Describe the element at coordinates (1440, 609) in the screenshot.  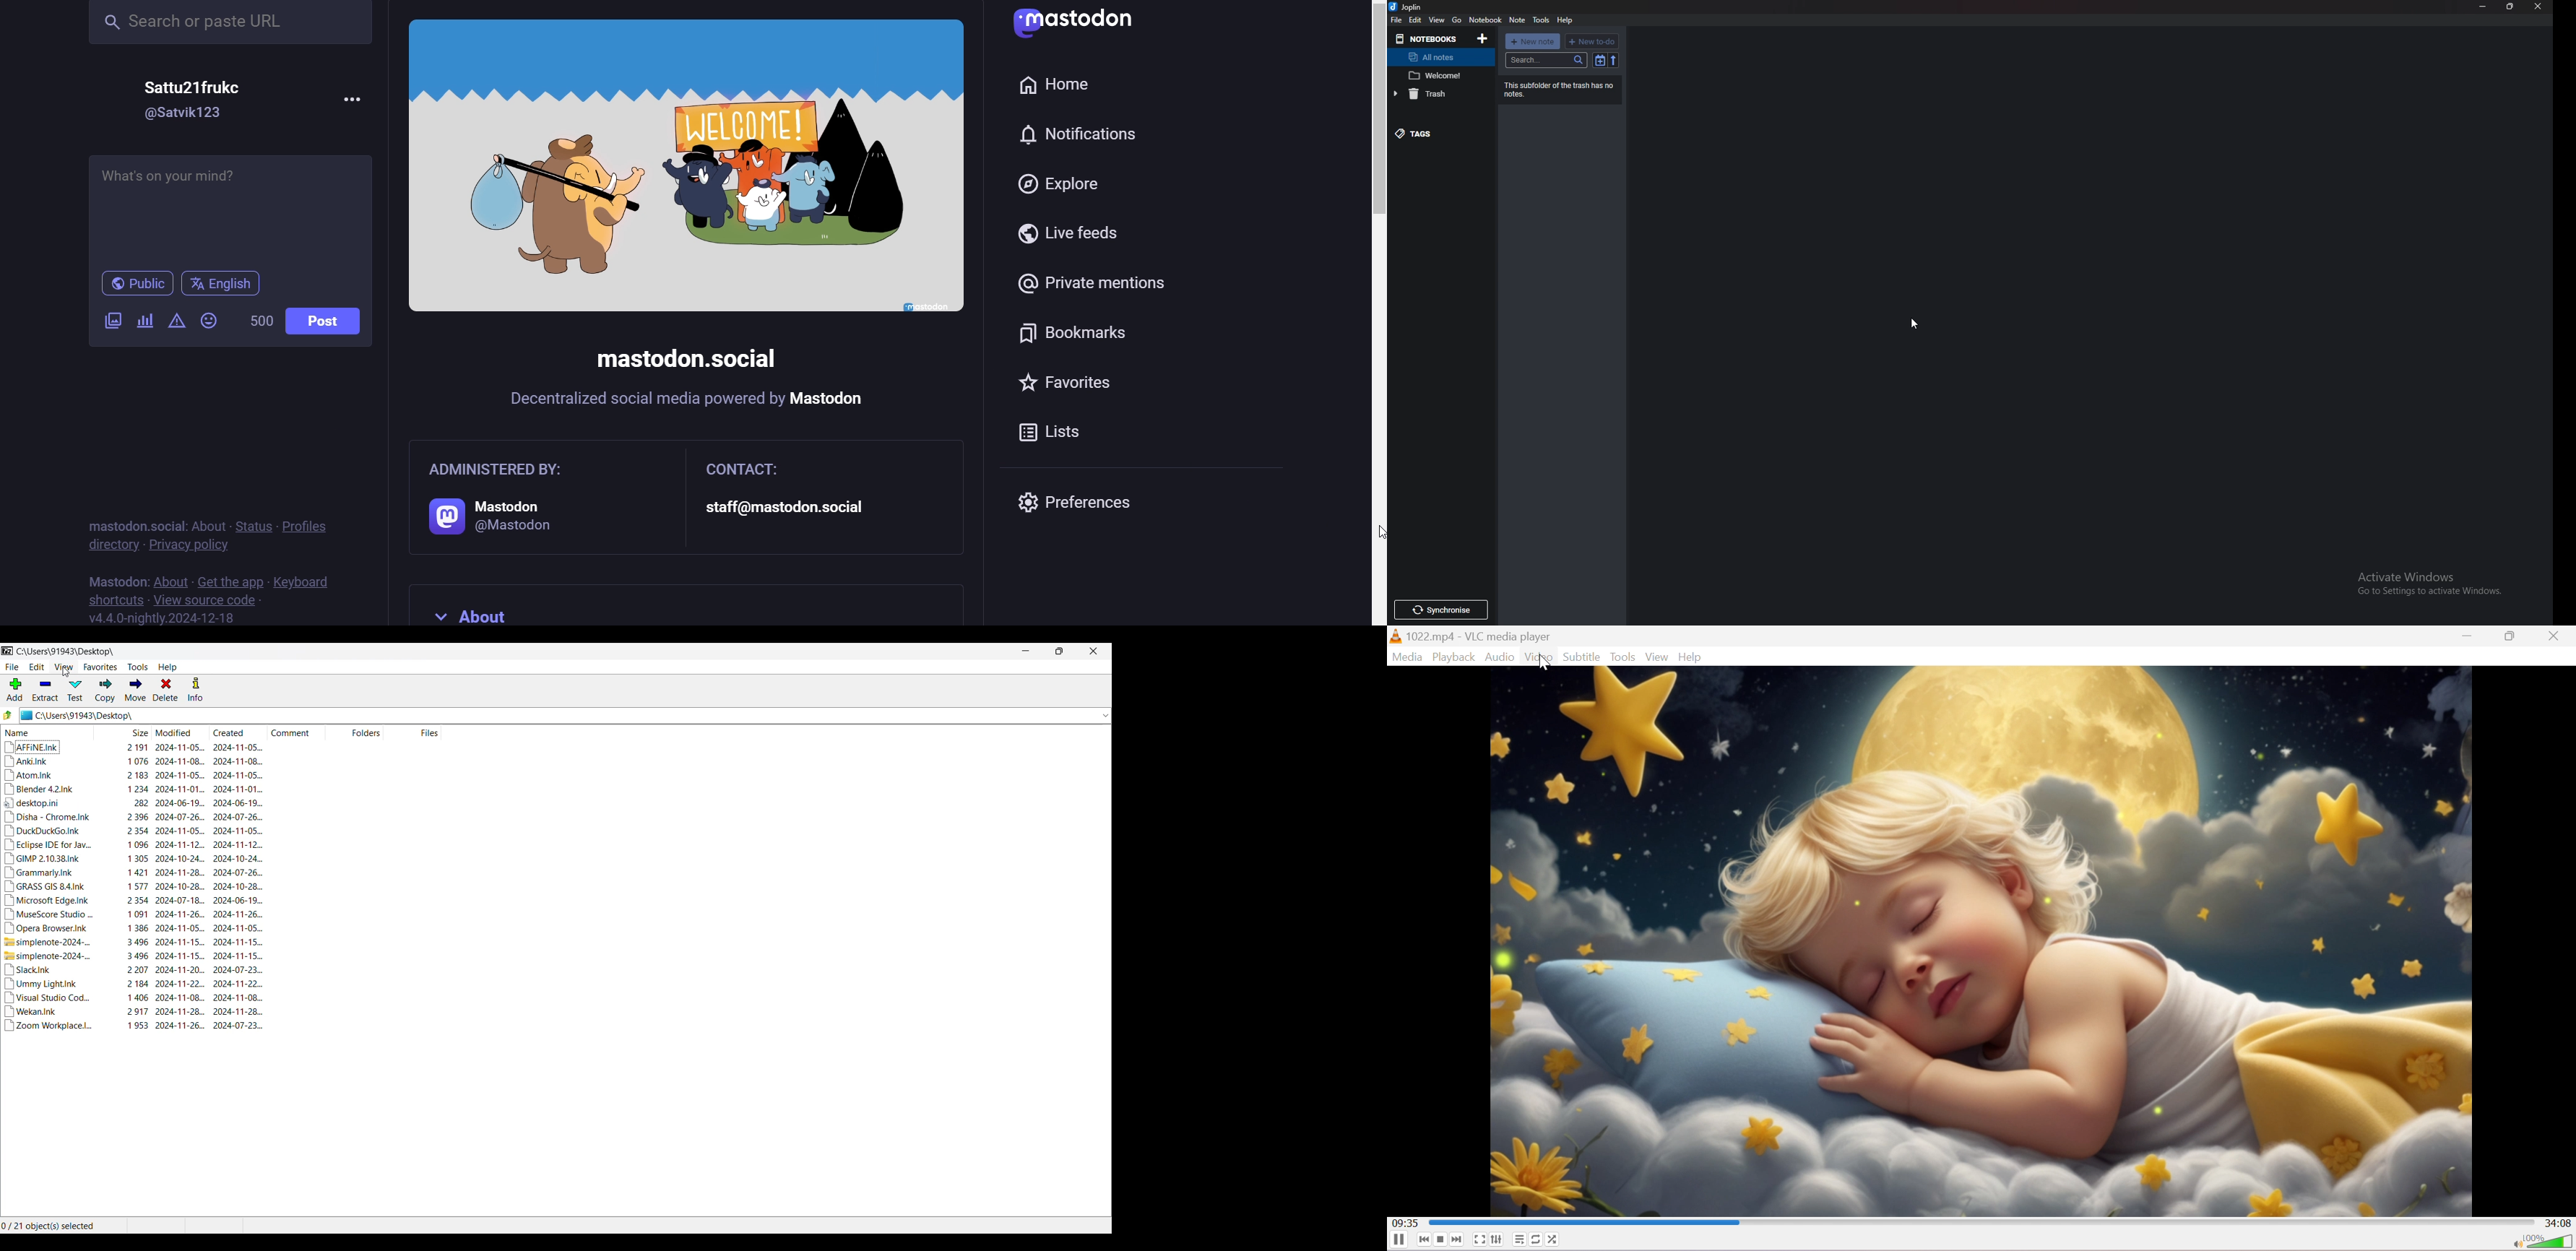
I see `Synchronize` at that location.